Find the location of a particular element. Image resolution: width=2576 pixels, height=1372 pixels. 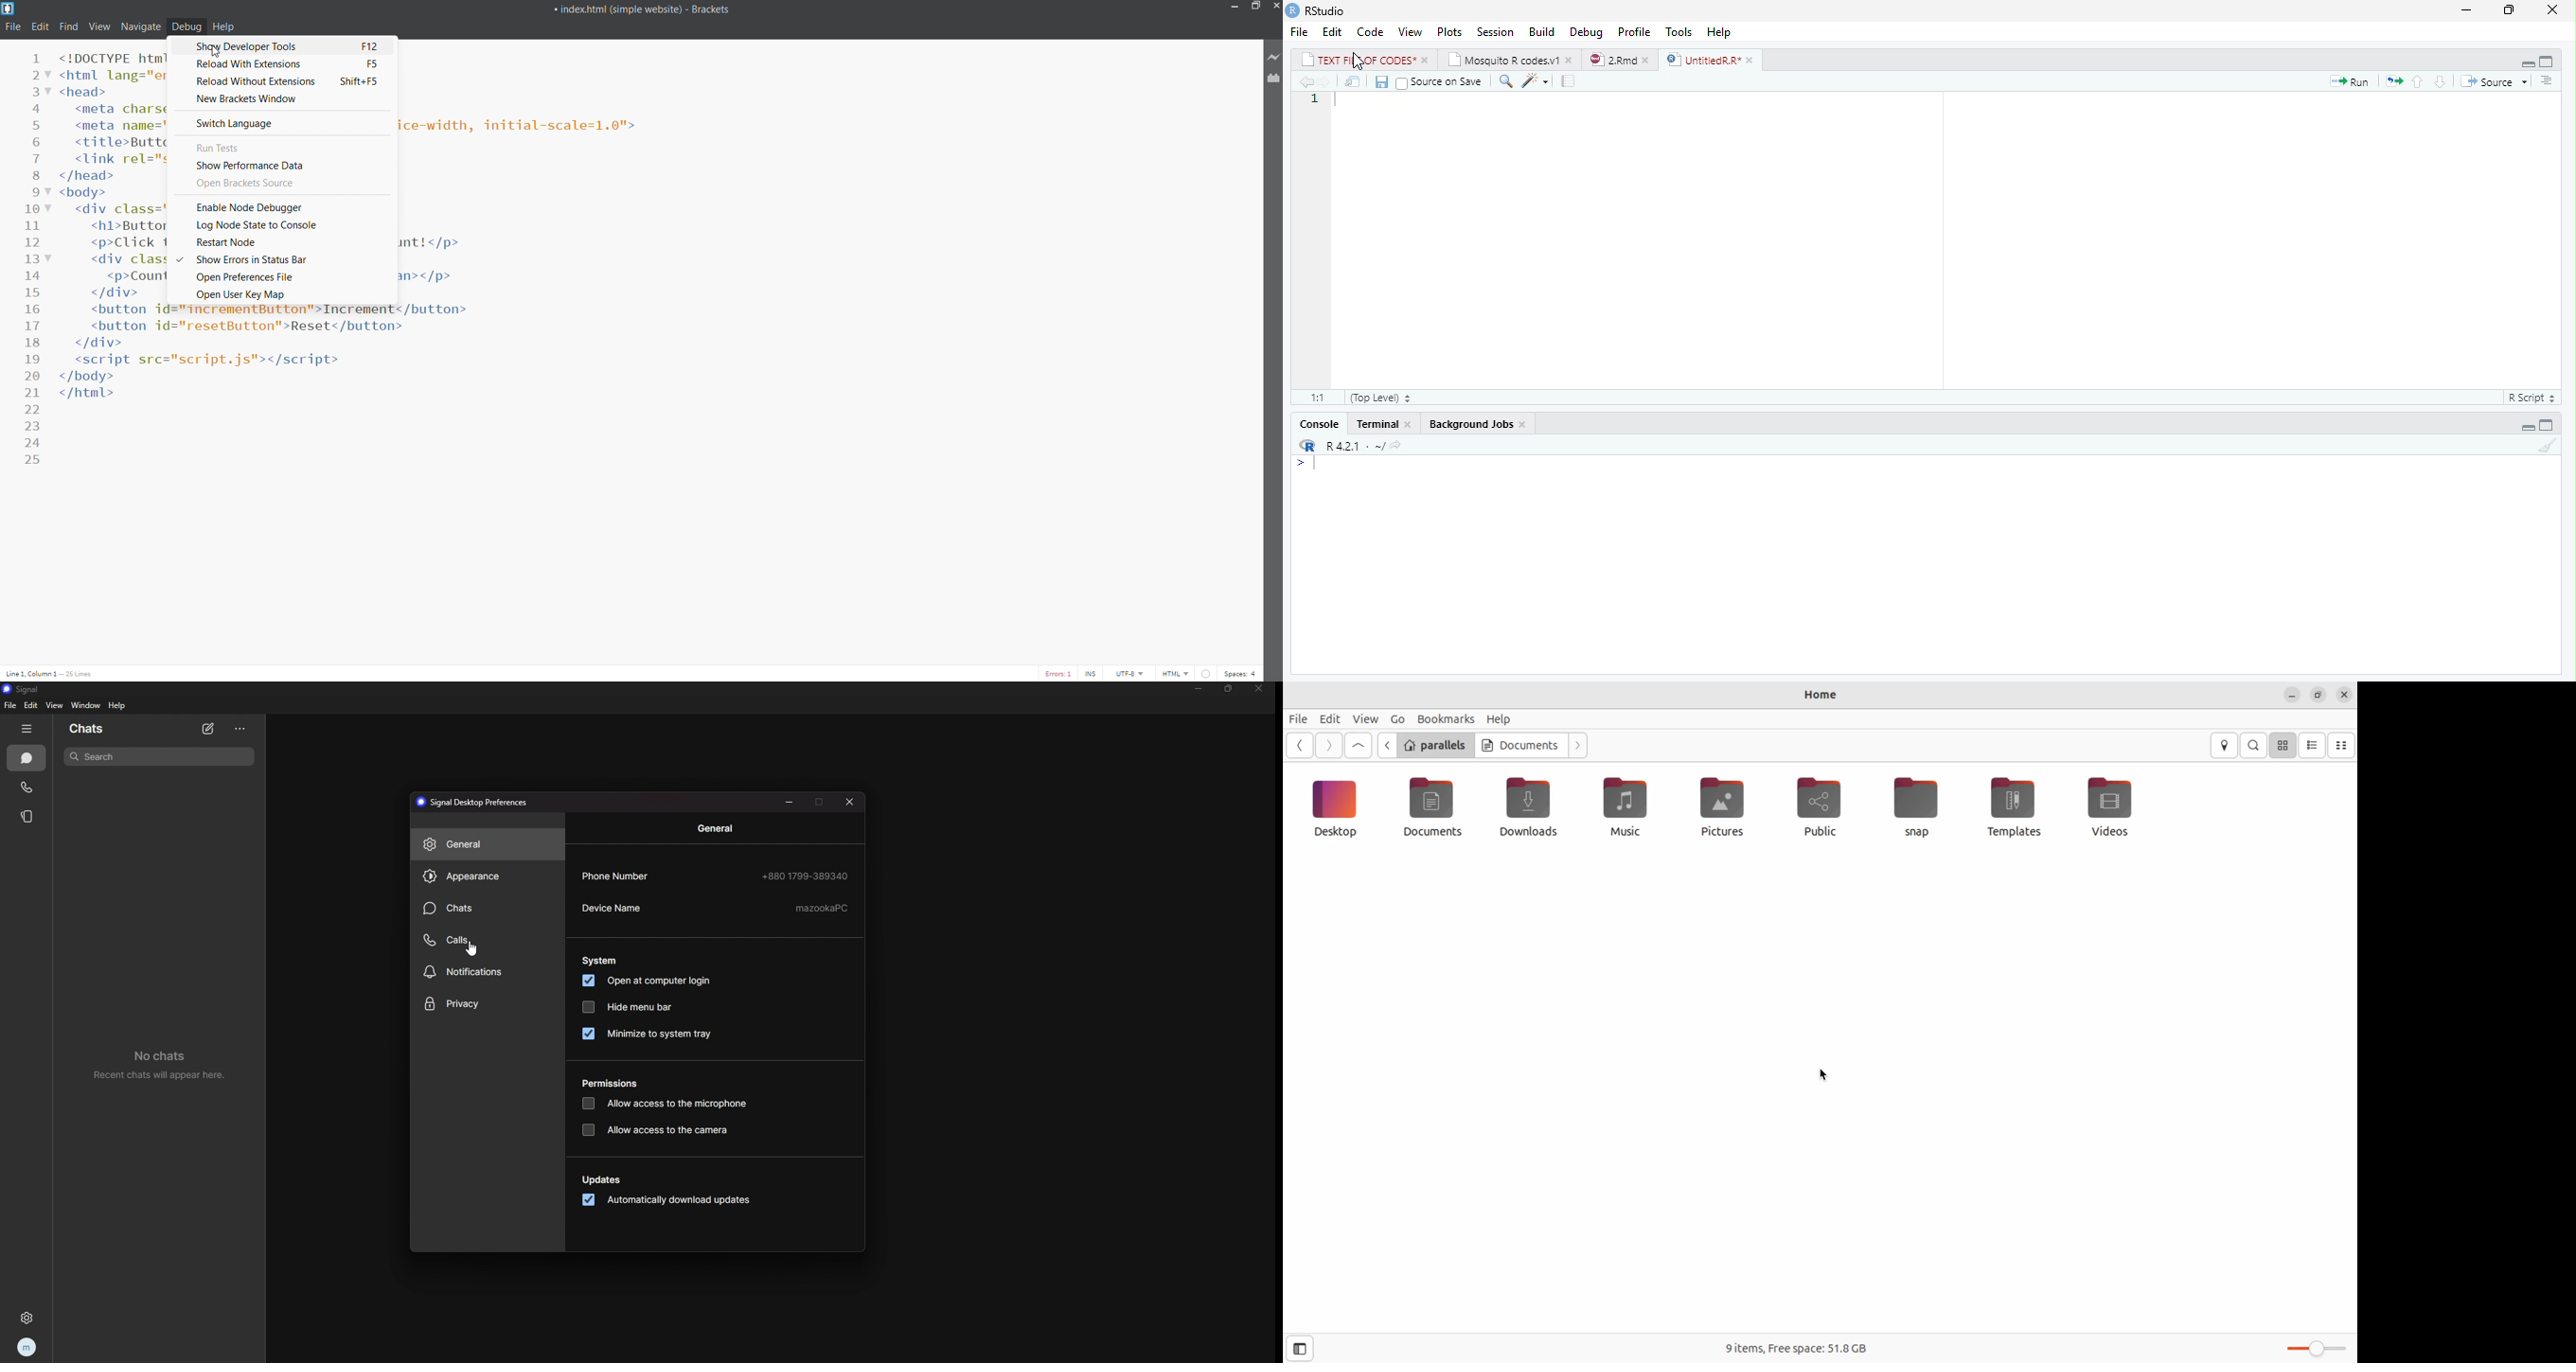

cursor is located at coordinates (214, 51).